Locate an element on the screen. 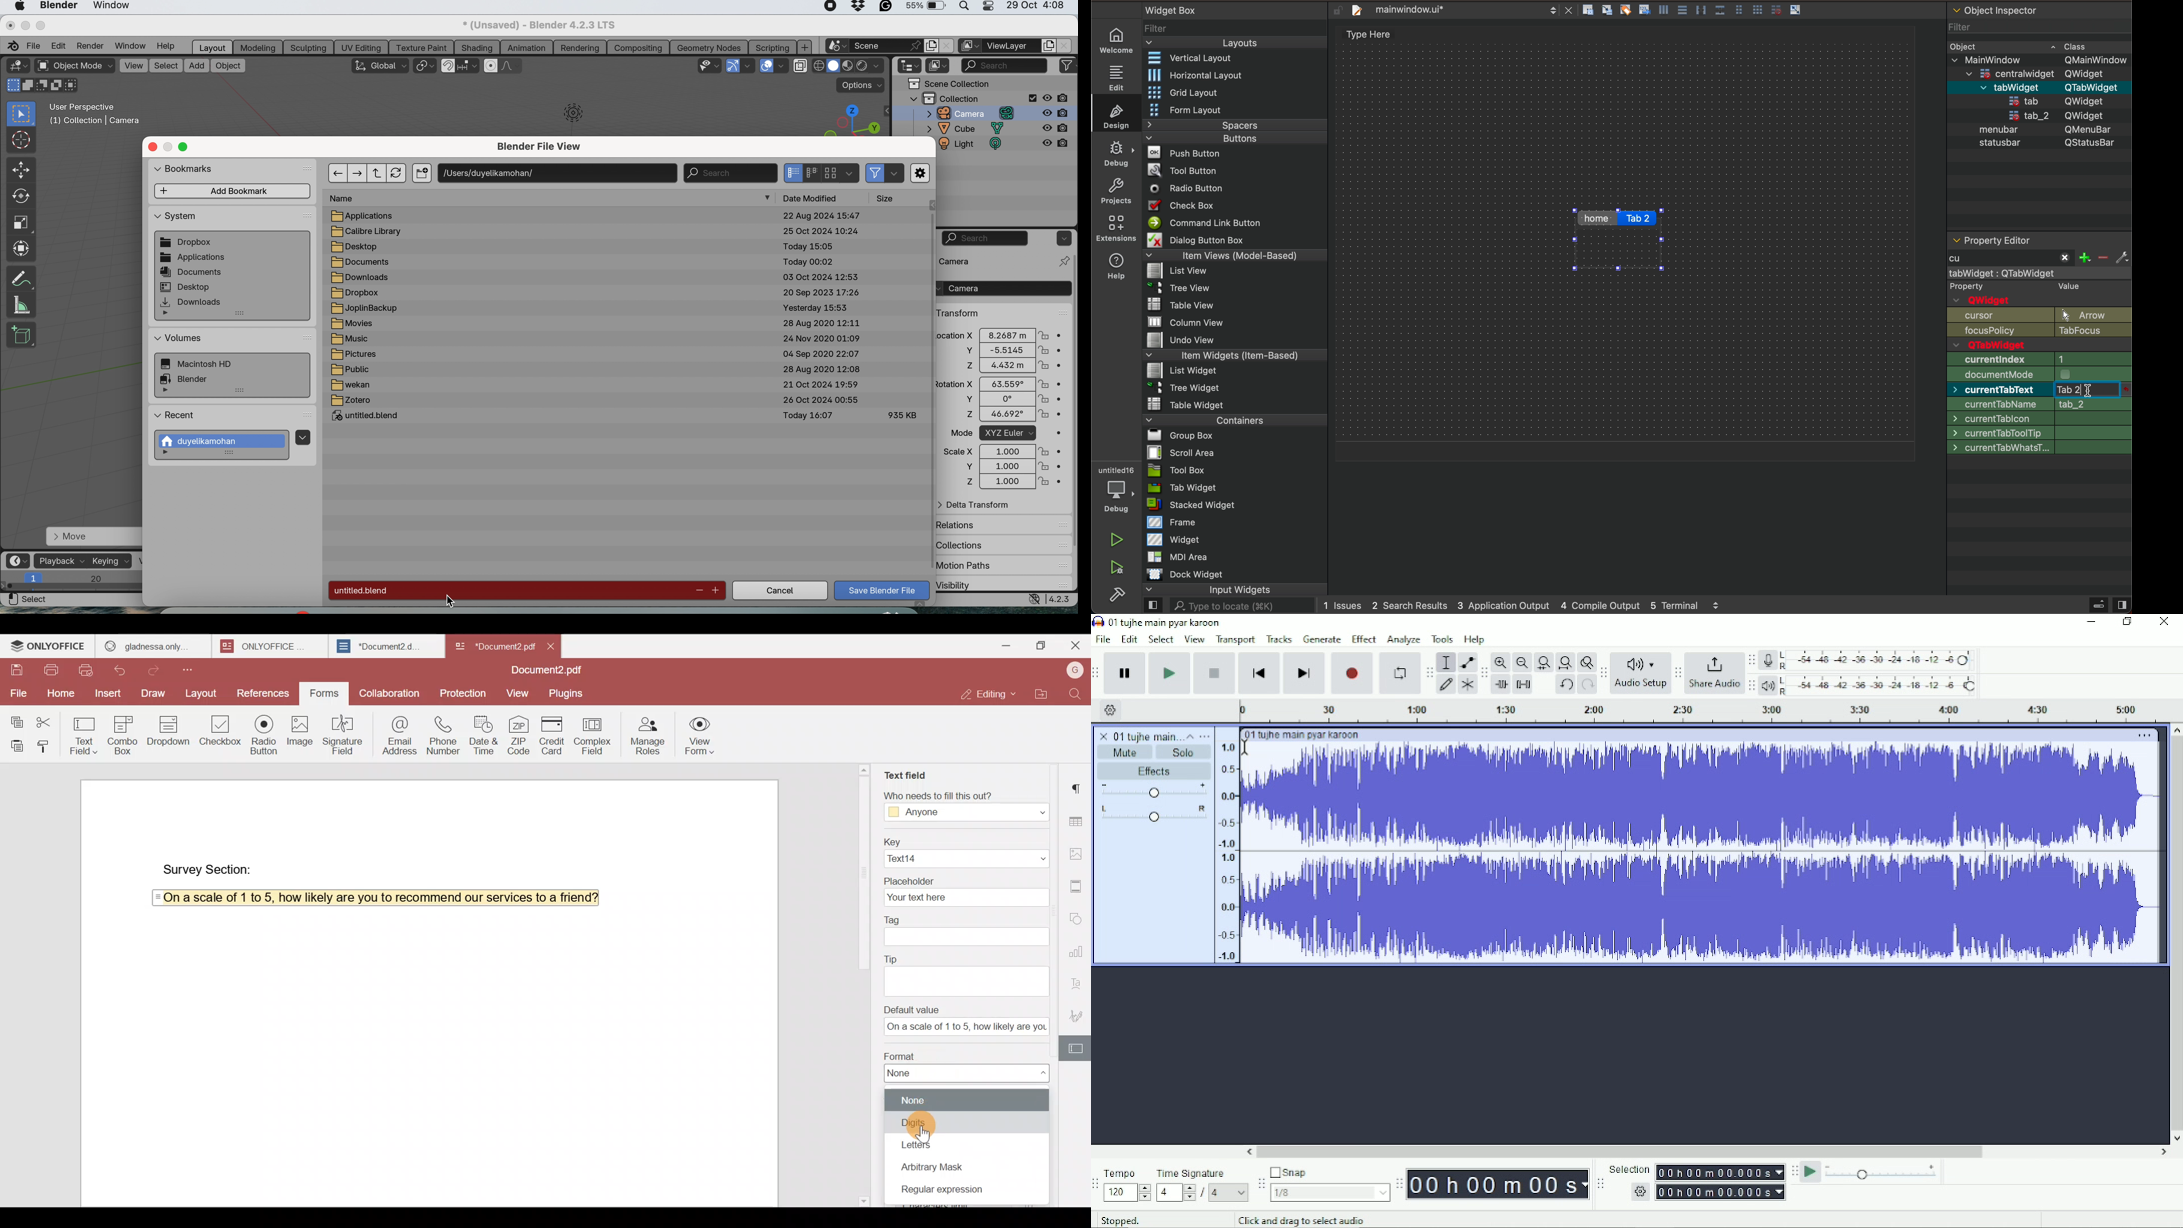  References is located at coordinates (262, 690).